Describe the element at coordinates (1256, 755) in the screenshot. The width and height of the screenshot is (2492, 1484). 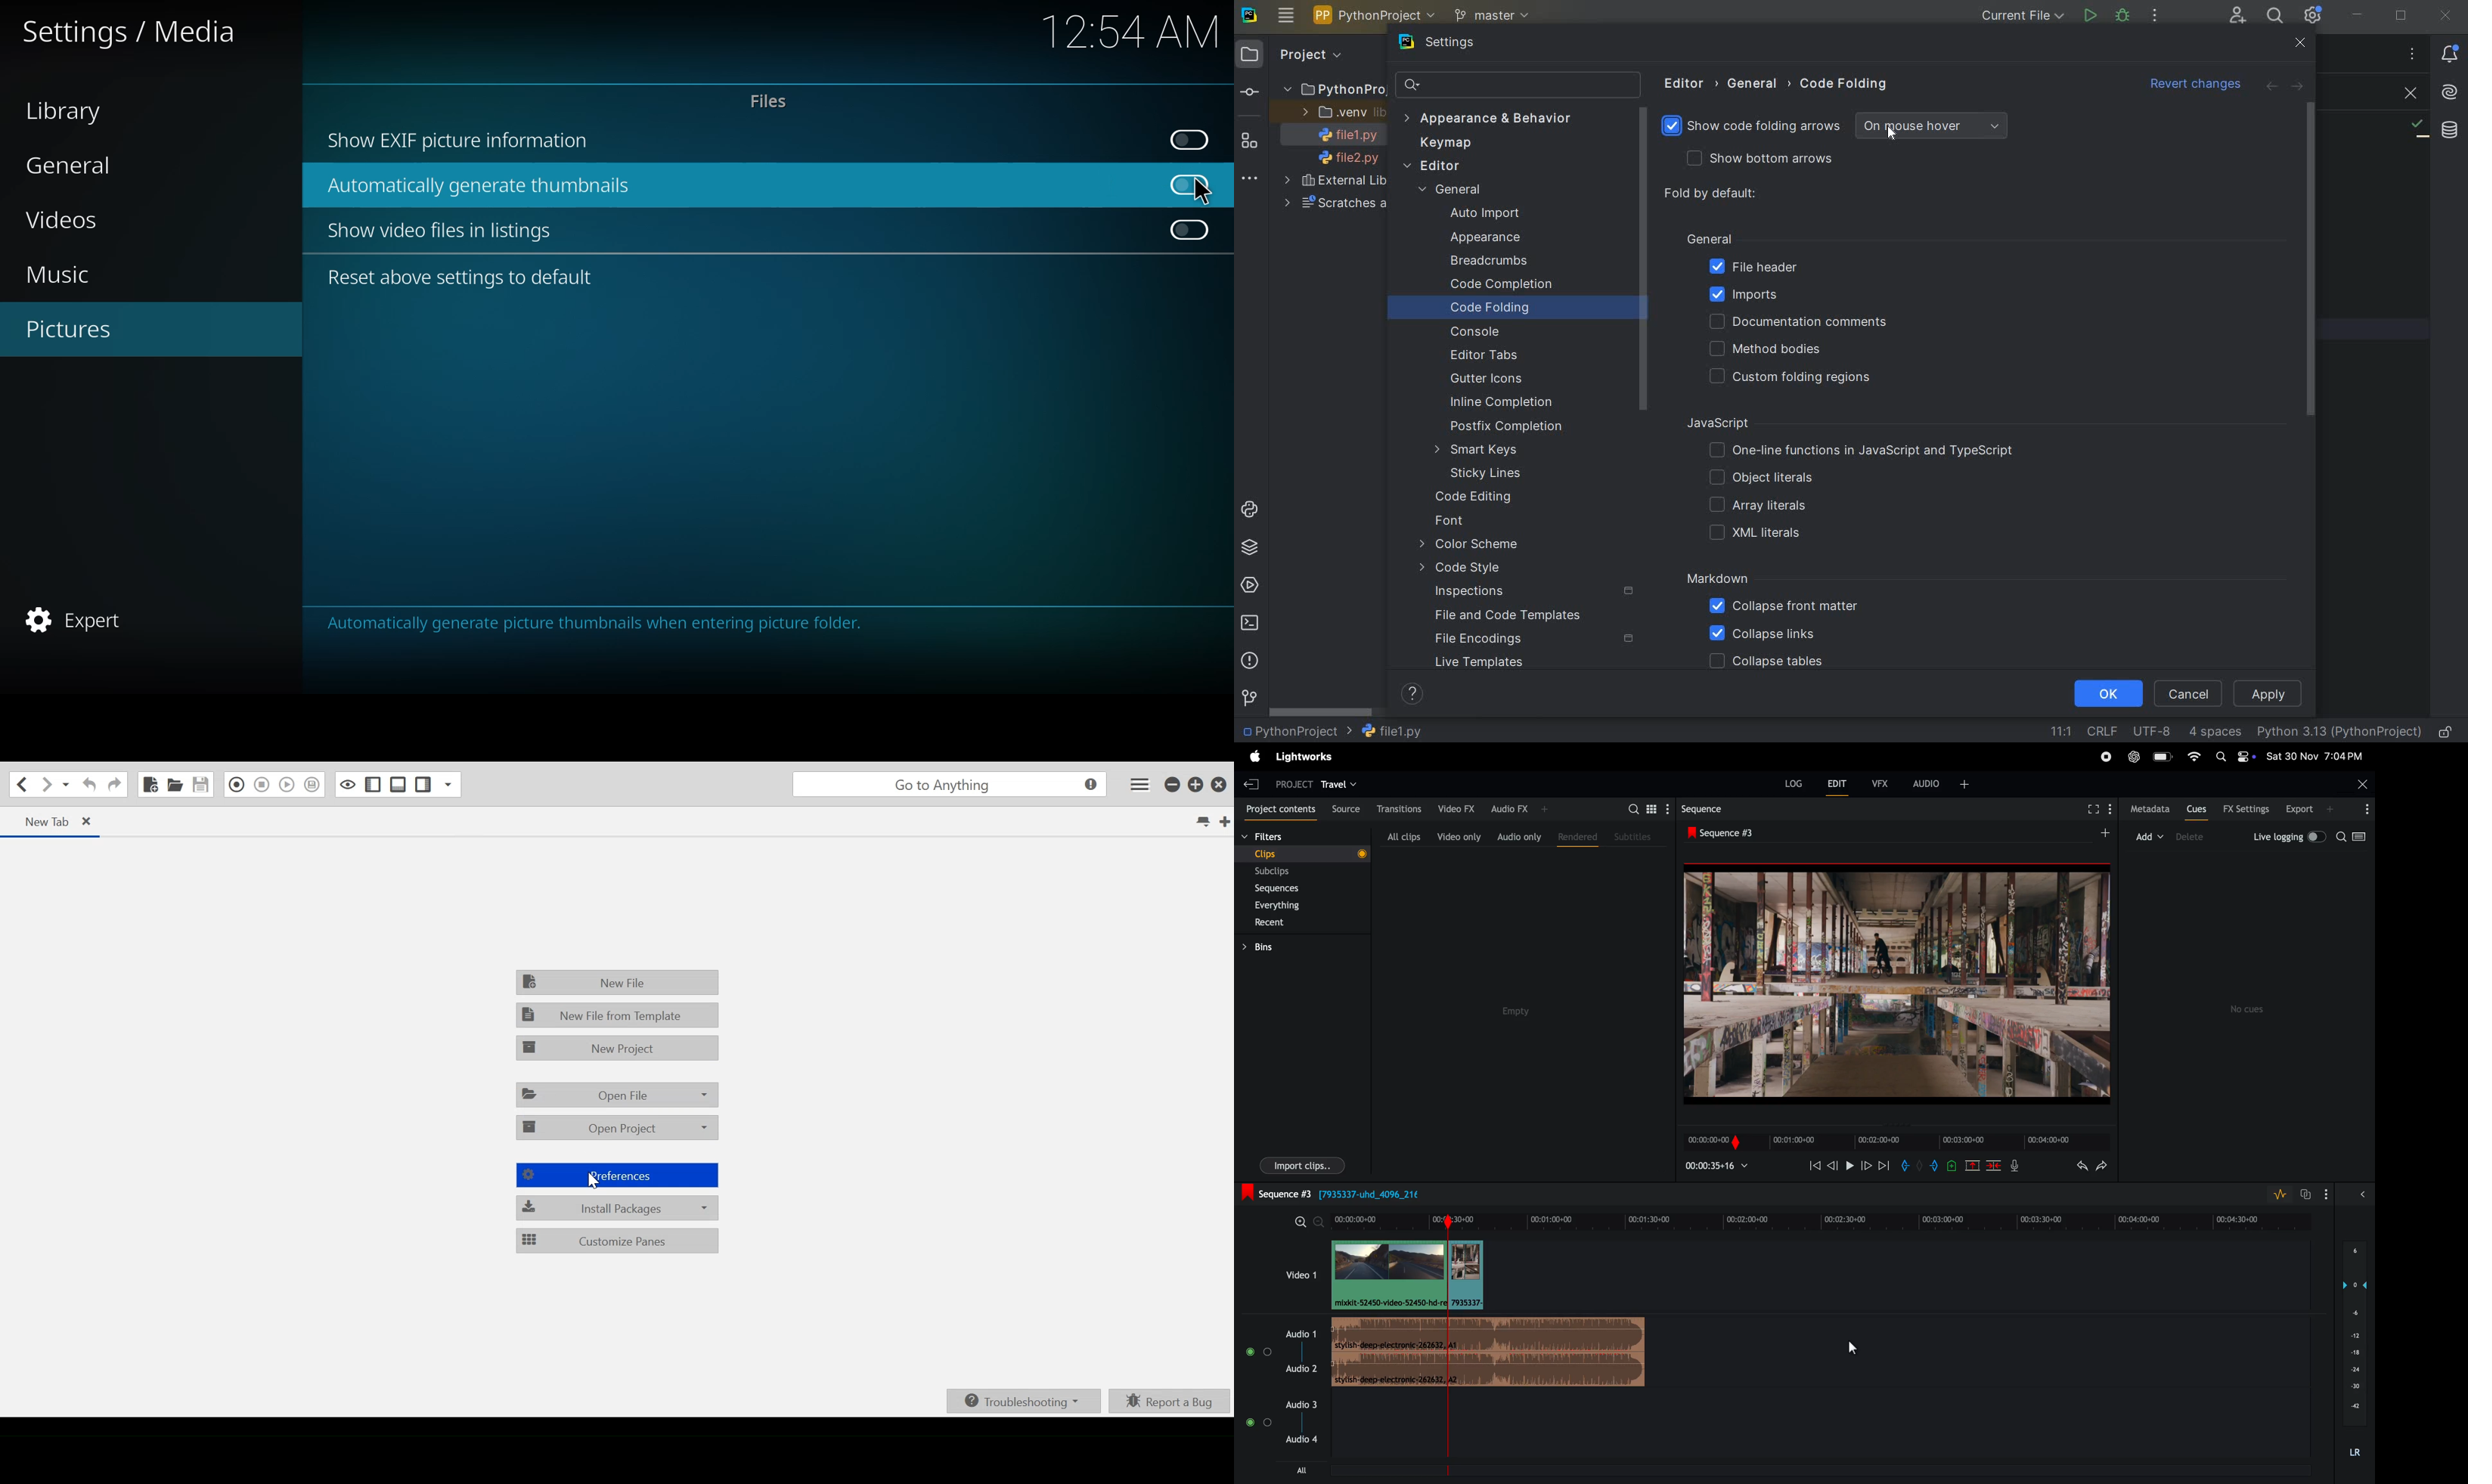
I see `apple menu` at that location.